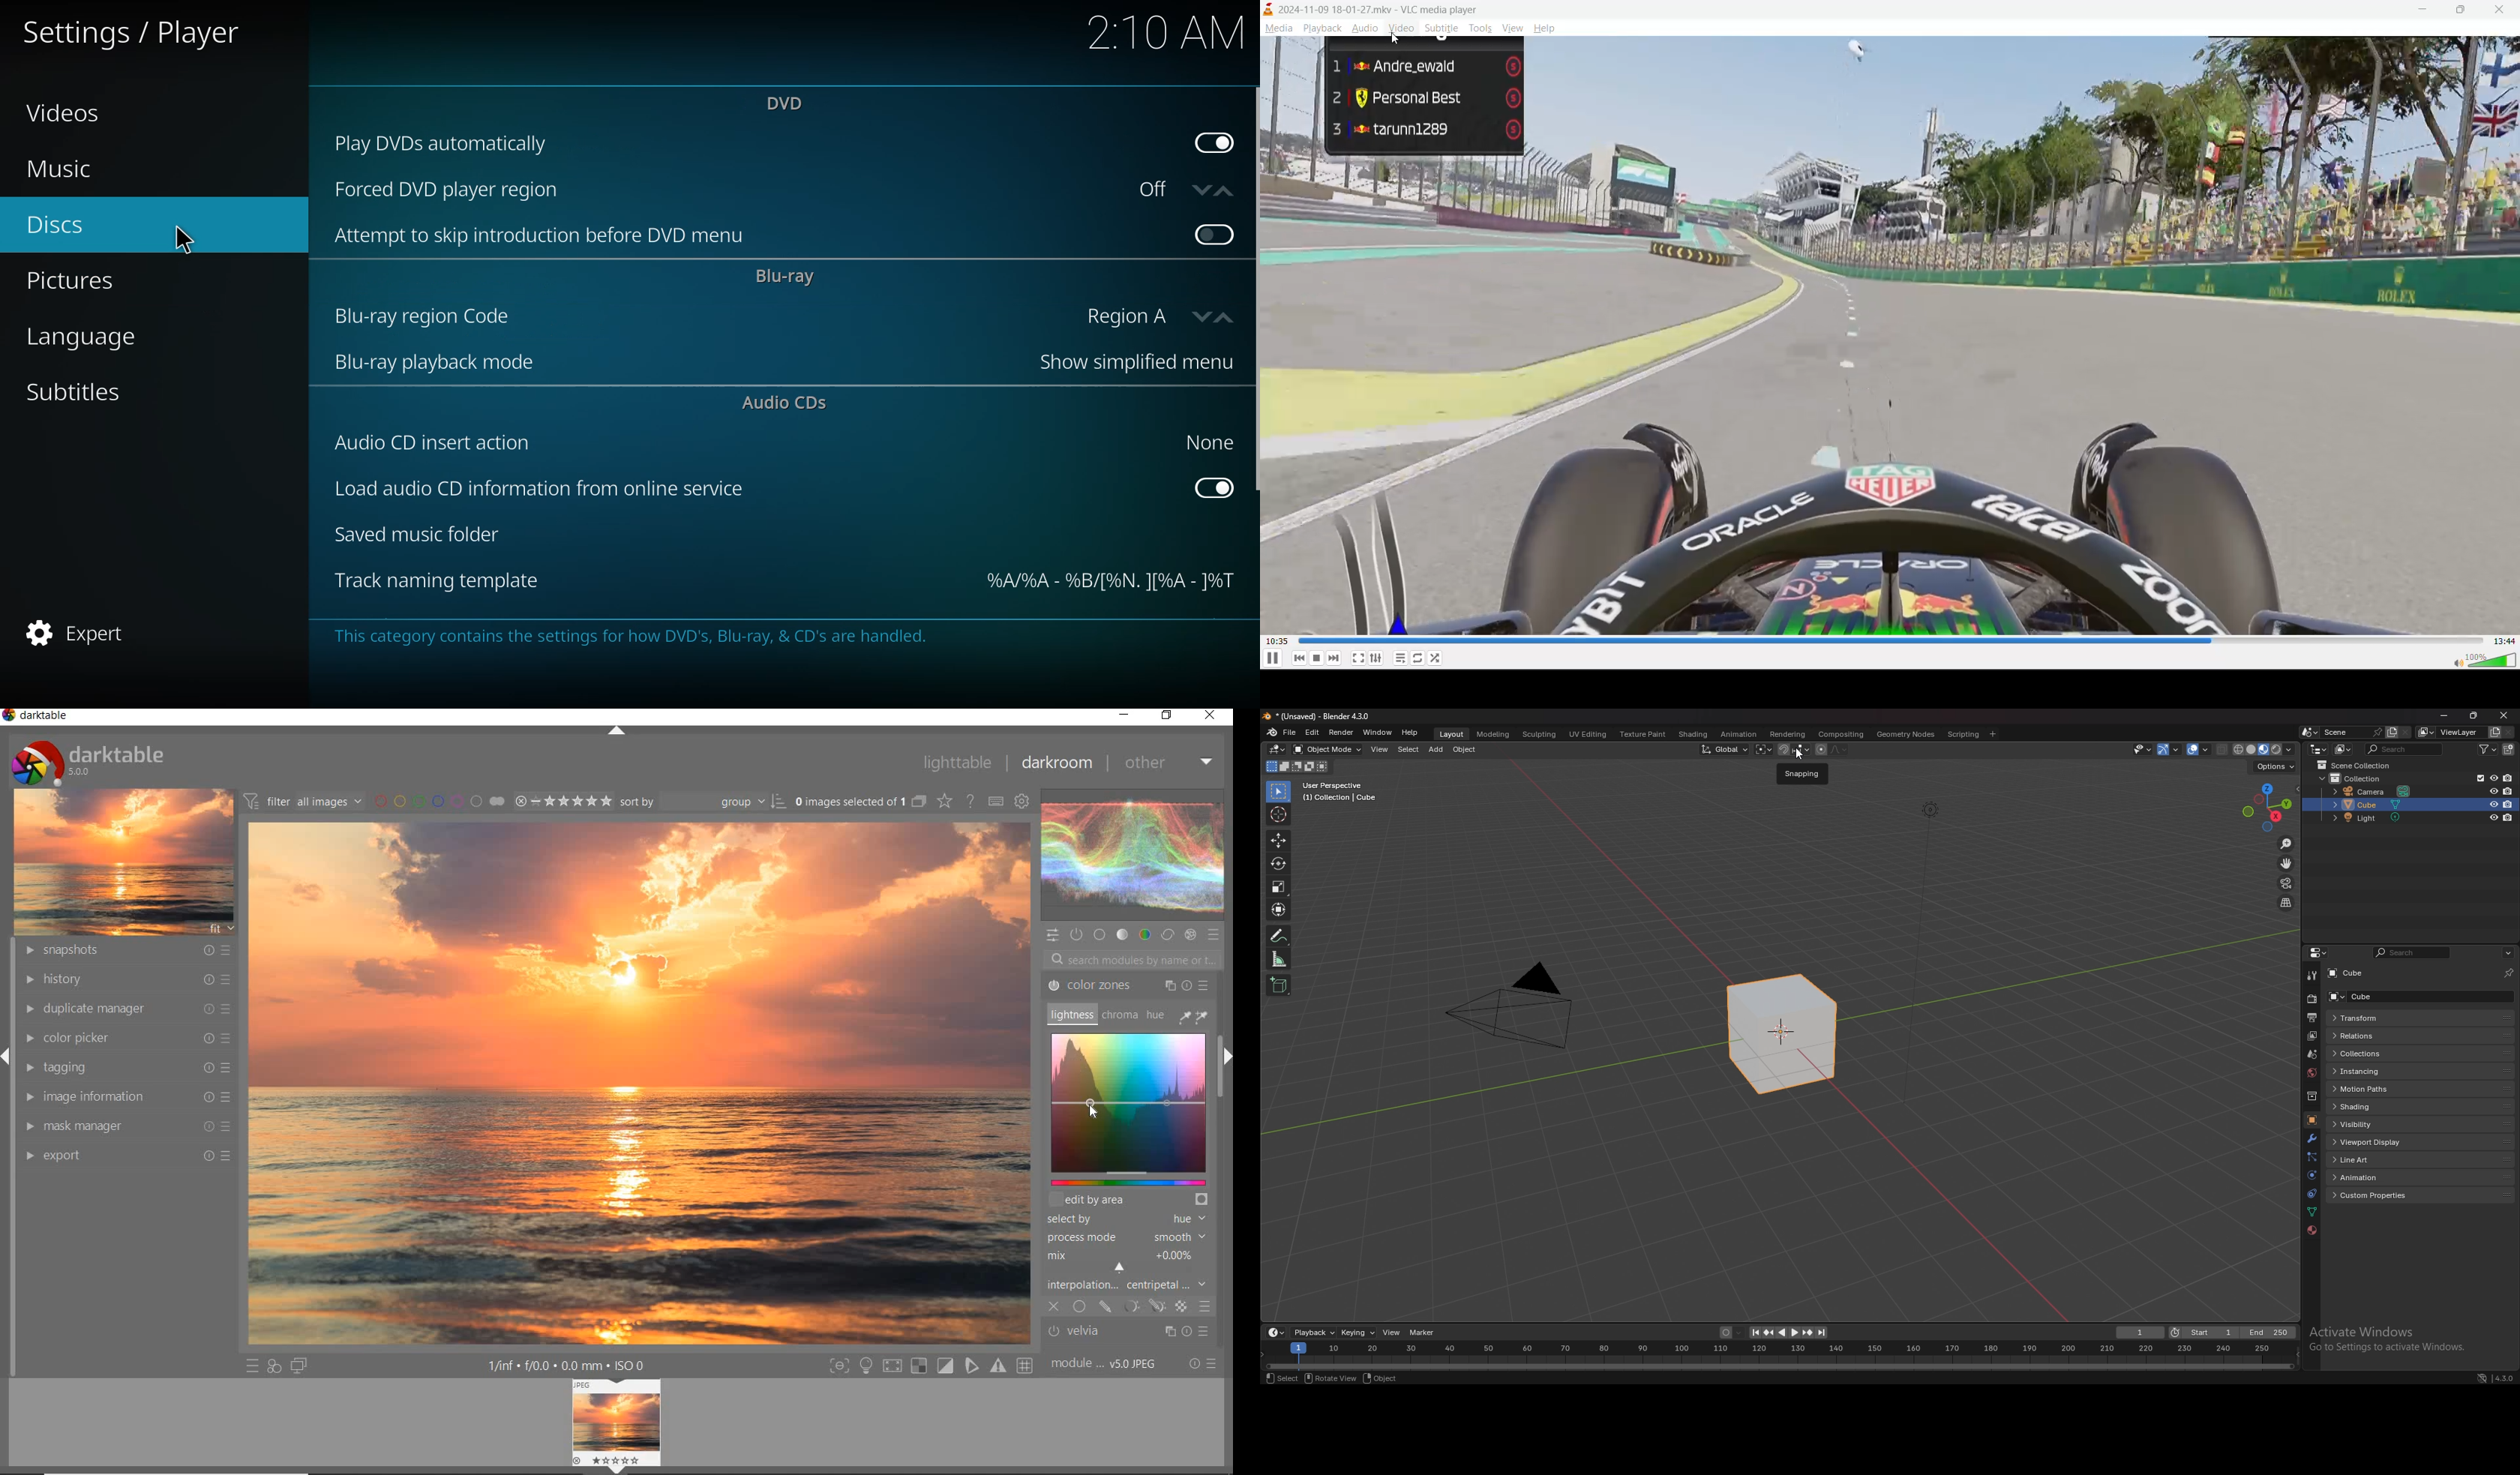 The height and width of the screenshot is (1484, 2520). Describe the element at coordinates (788, 104) in the screenshot. I see `dvd` at that location.